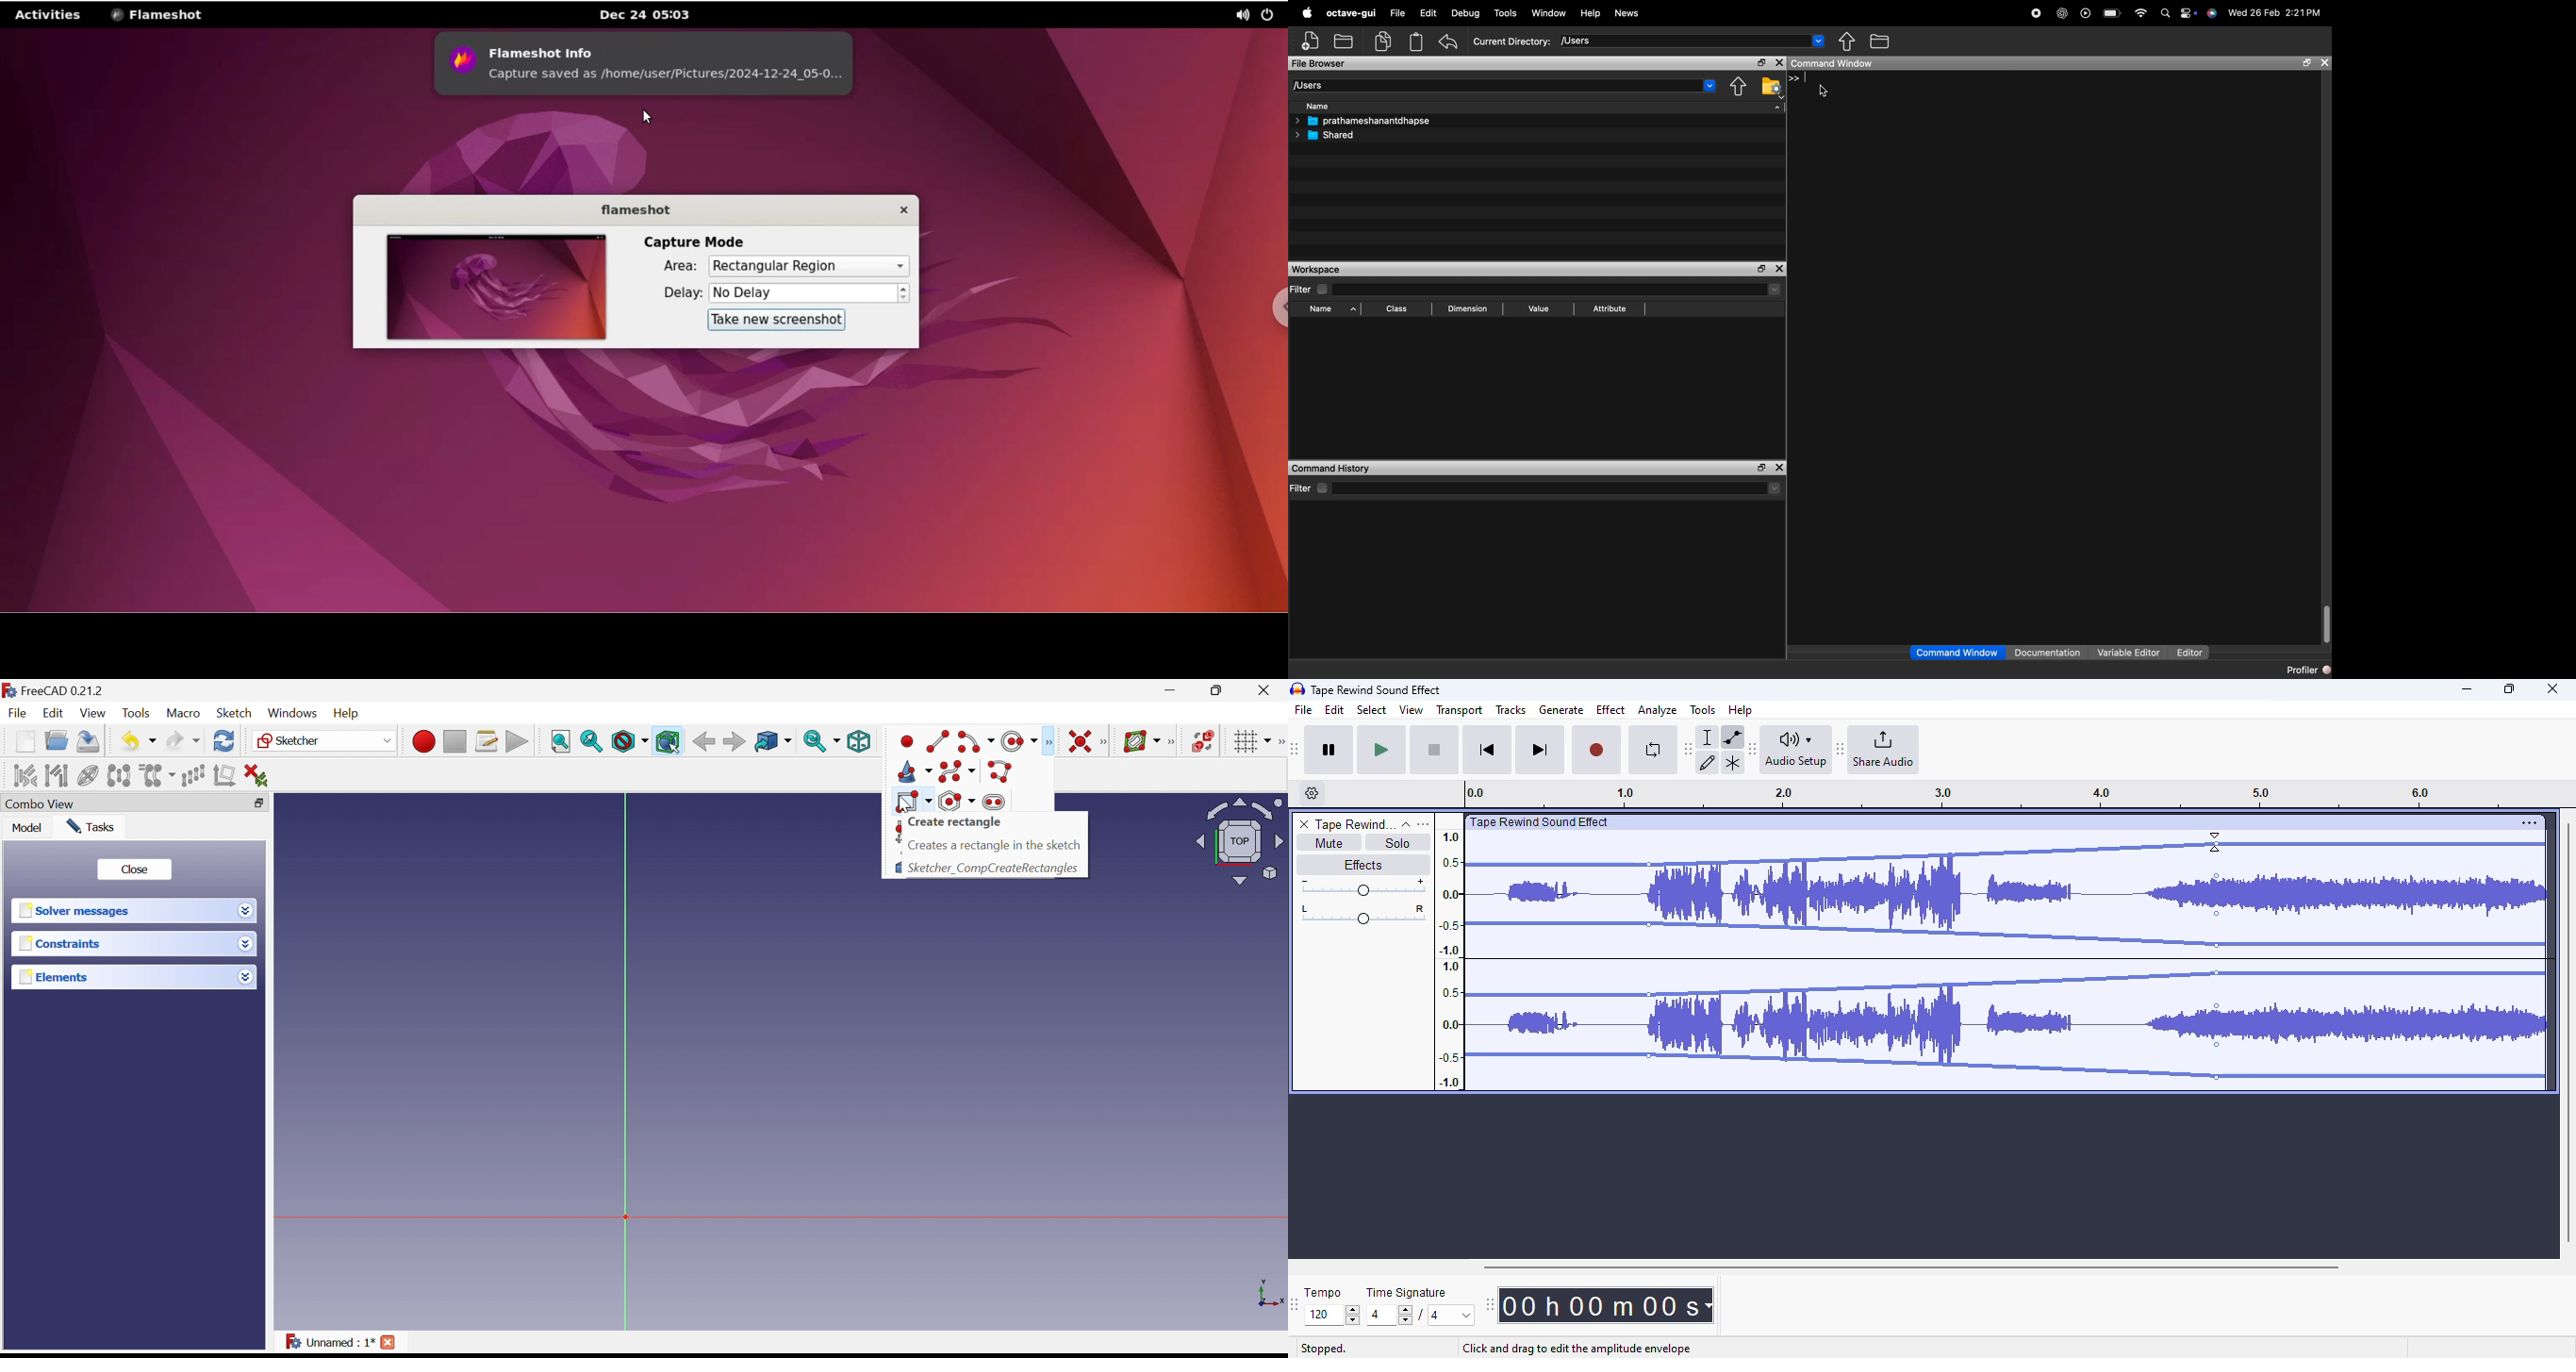  Describe the element at coordinates (629, 741) in the screenshot. I see `Draw style` at that location.